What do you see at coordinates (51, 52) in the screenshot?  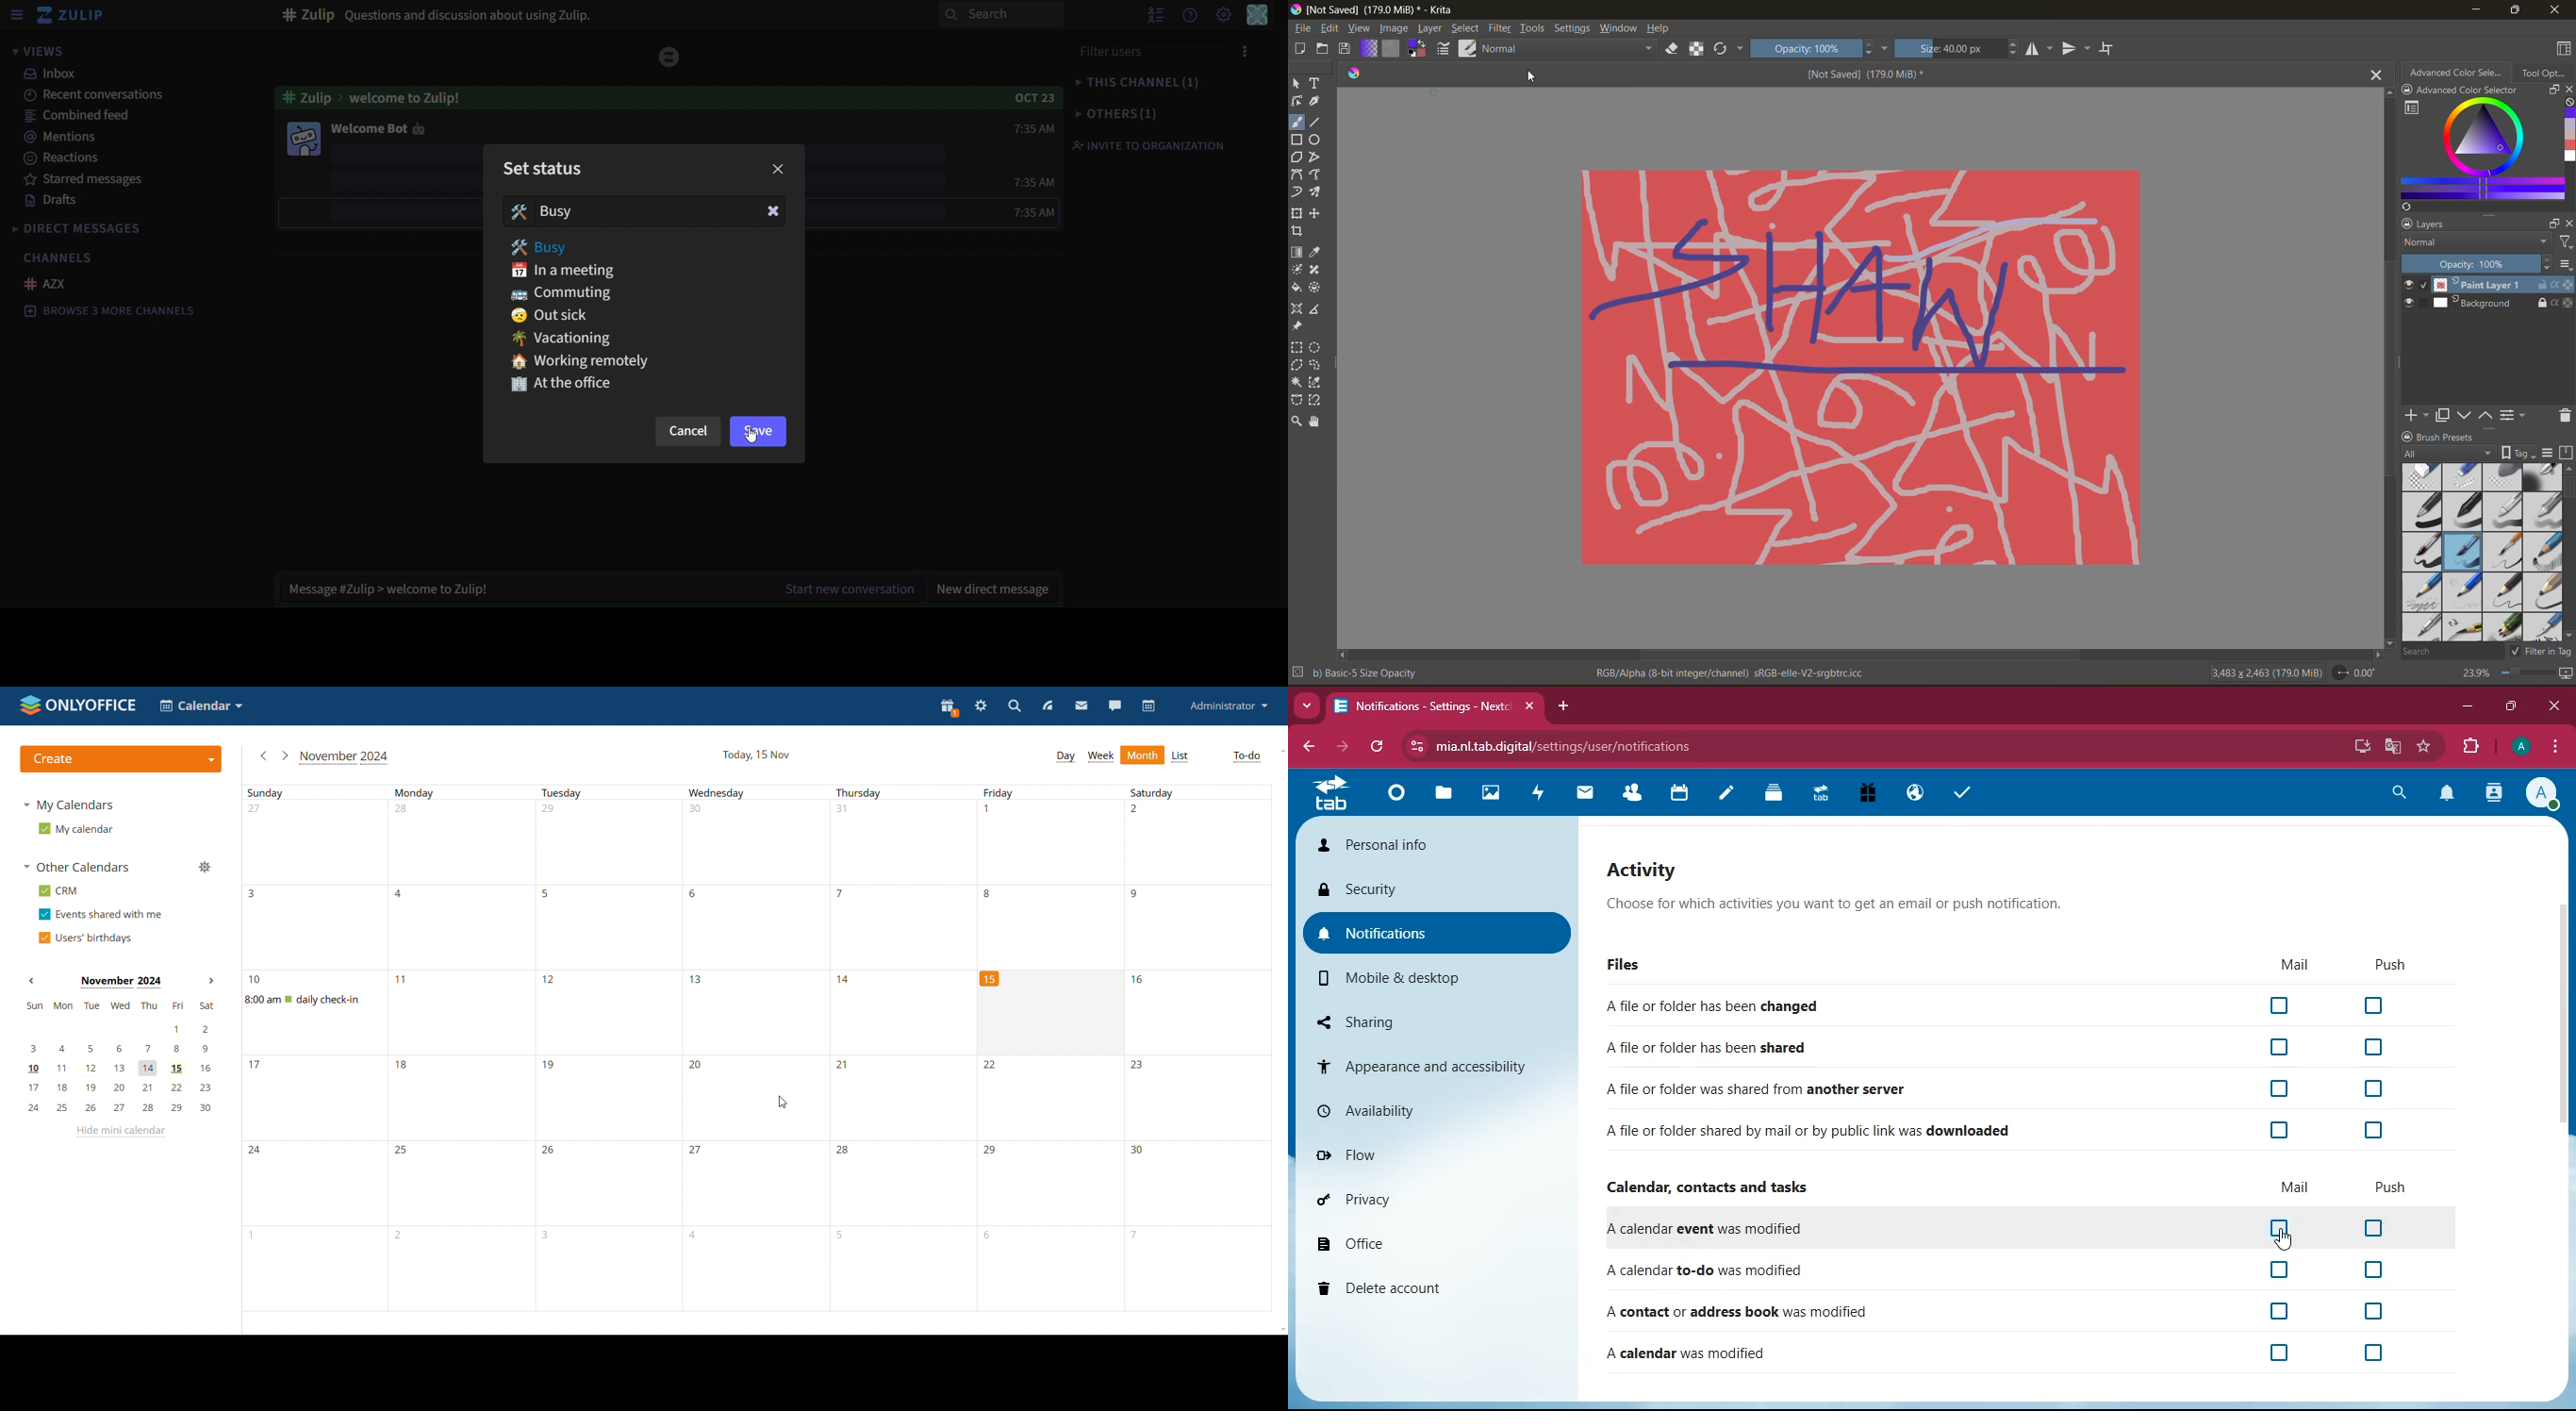 I see `views` at bounding box center [51, 52].